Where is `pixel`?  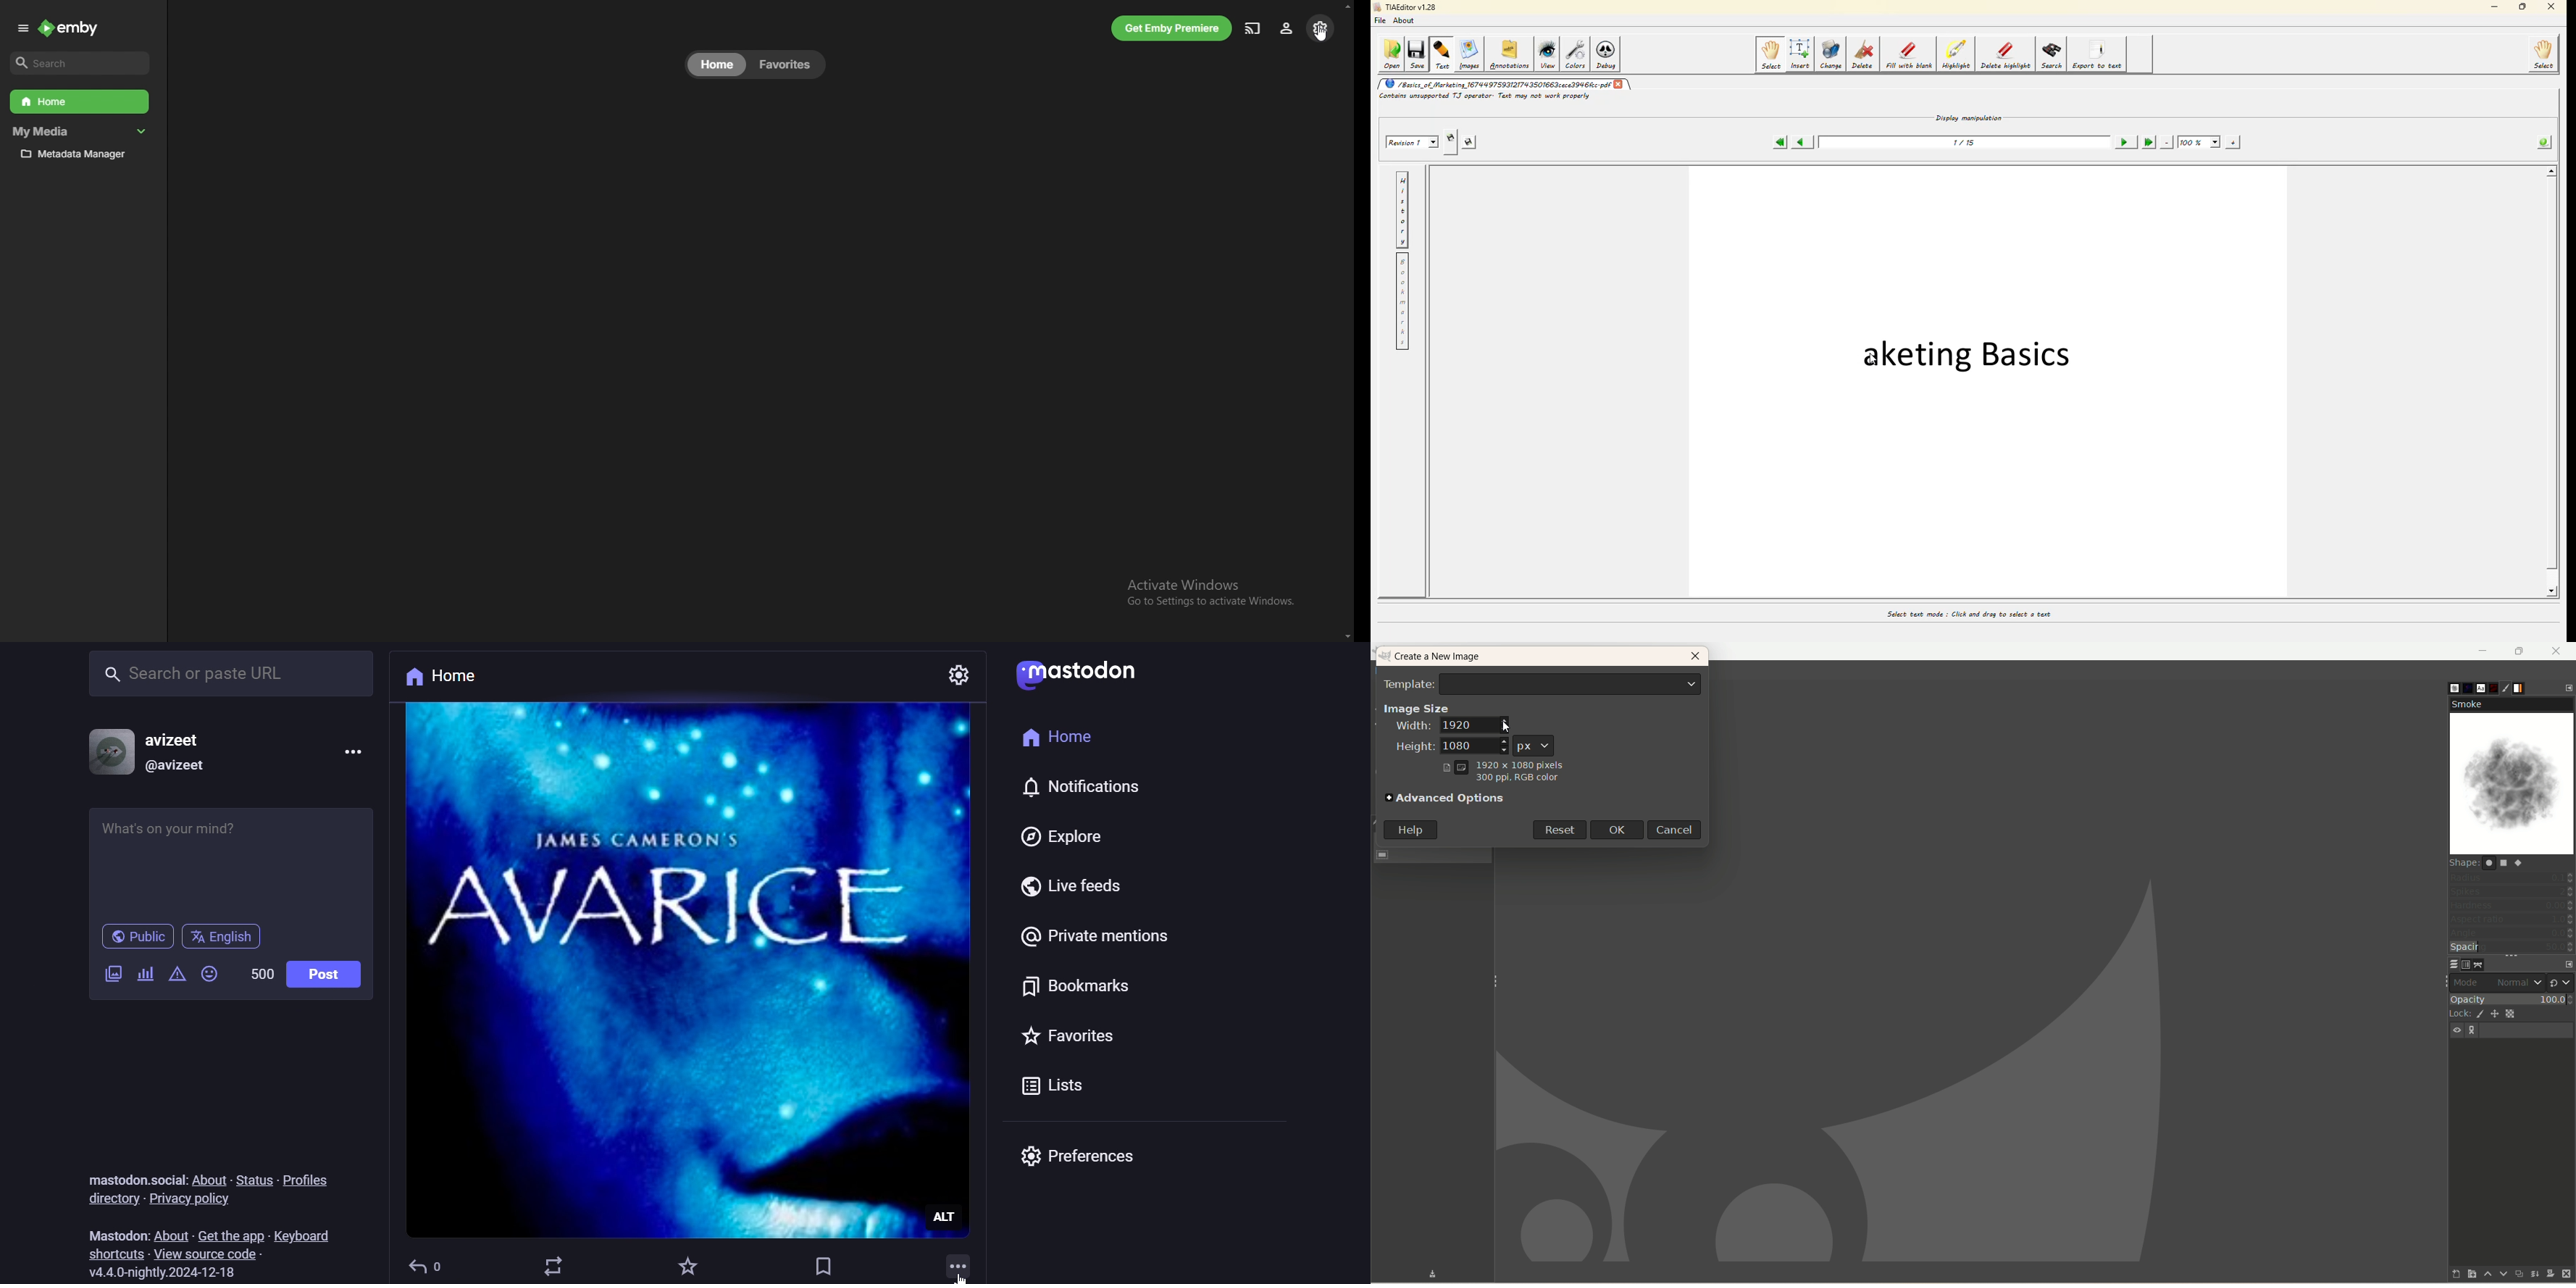
pixel is located at coordinates (1534, 744).